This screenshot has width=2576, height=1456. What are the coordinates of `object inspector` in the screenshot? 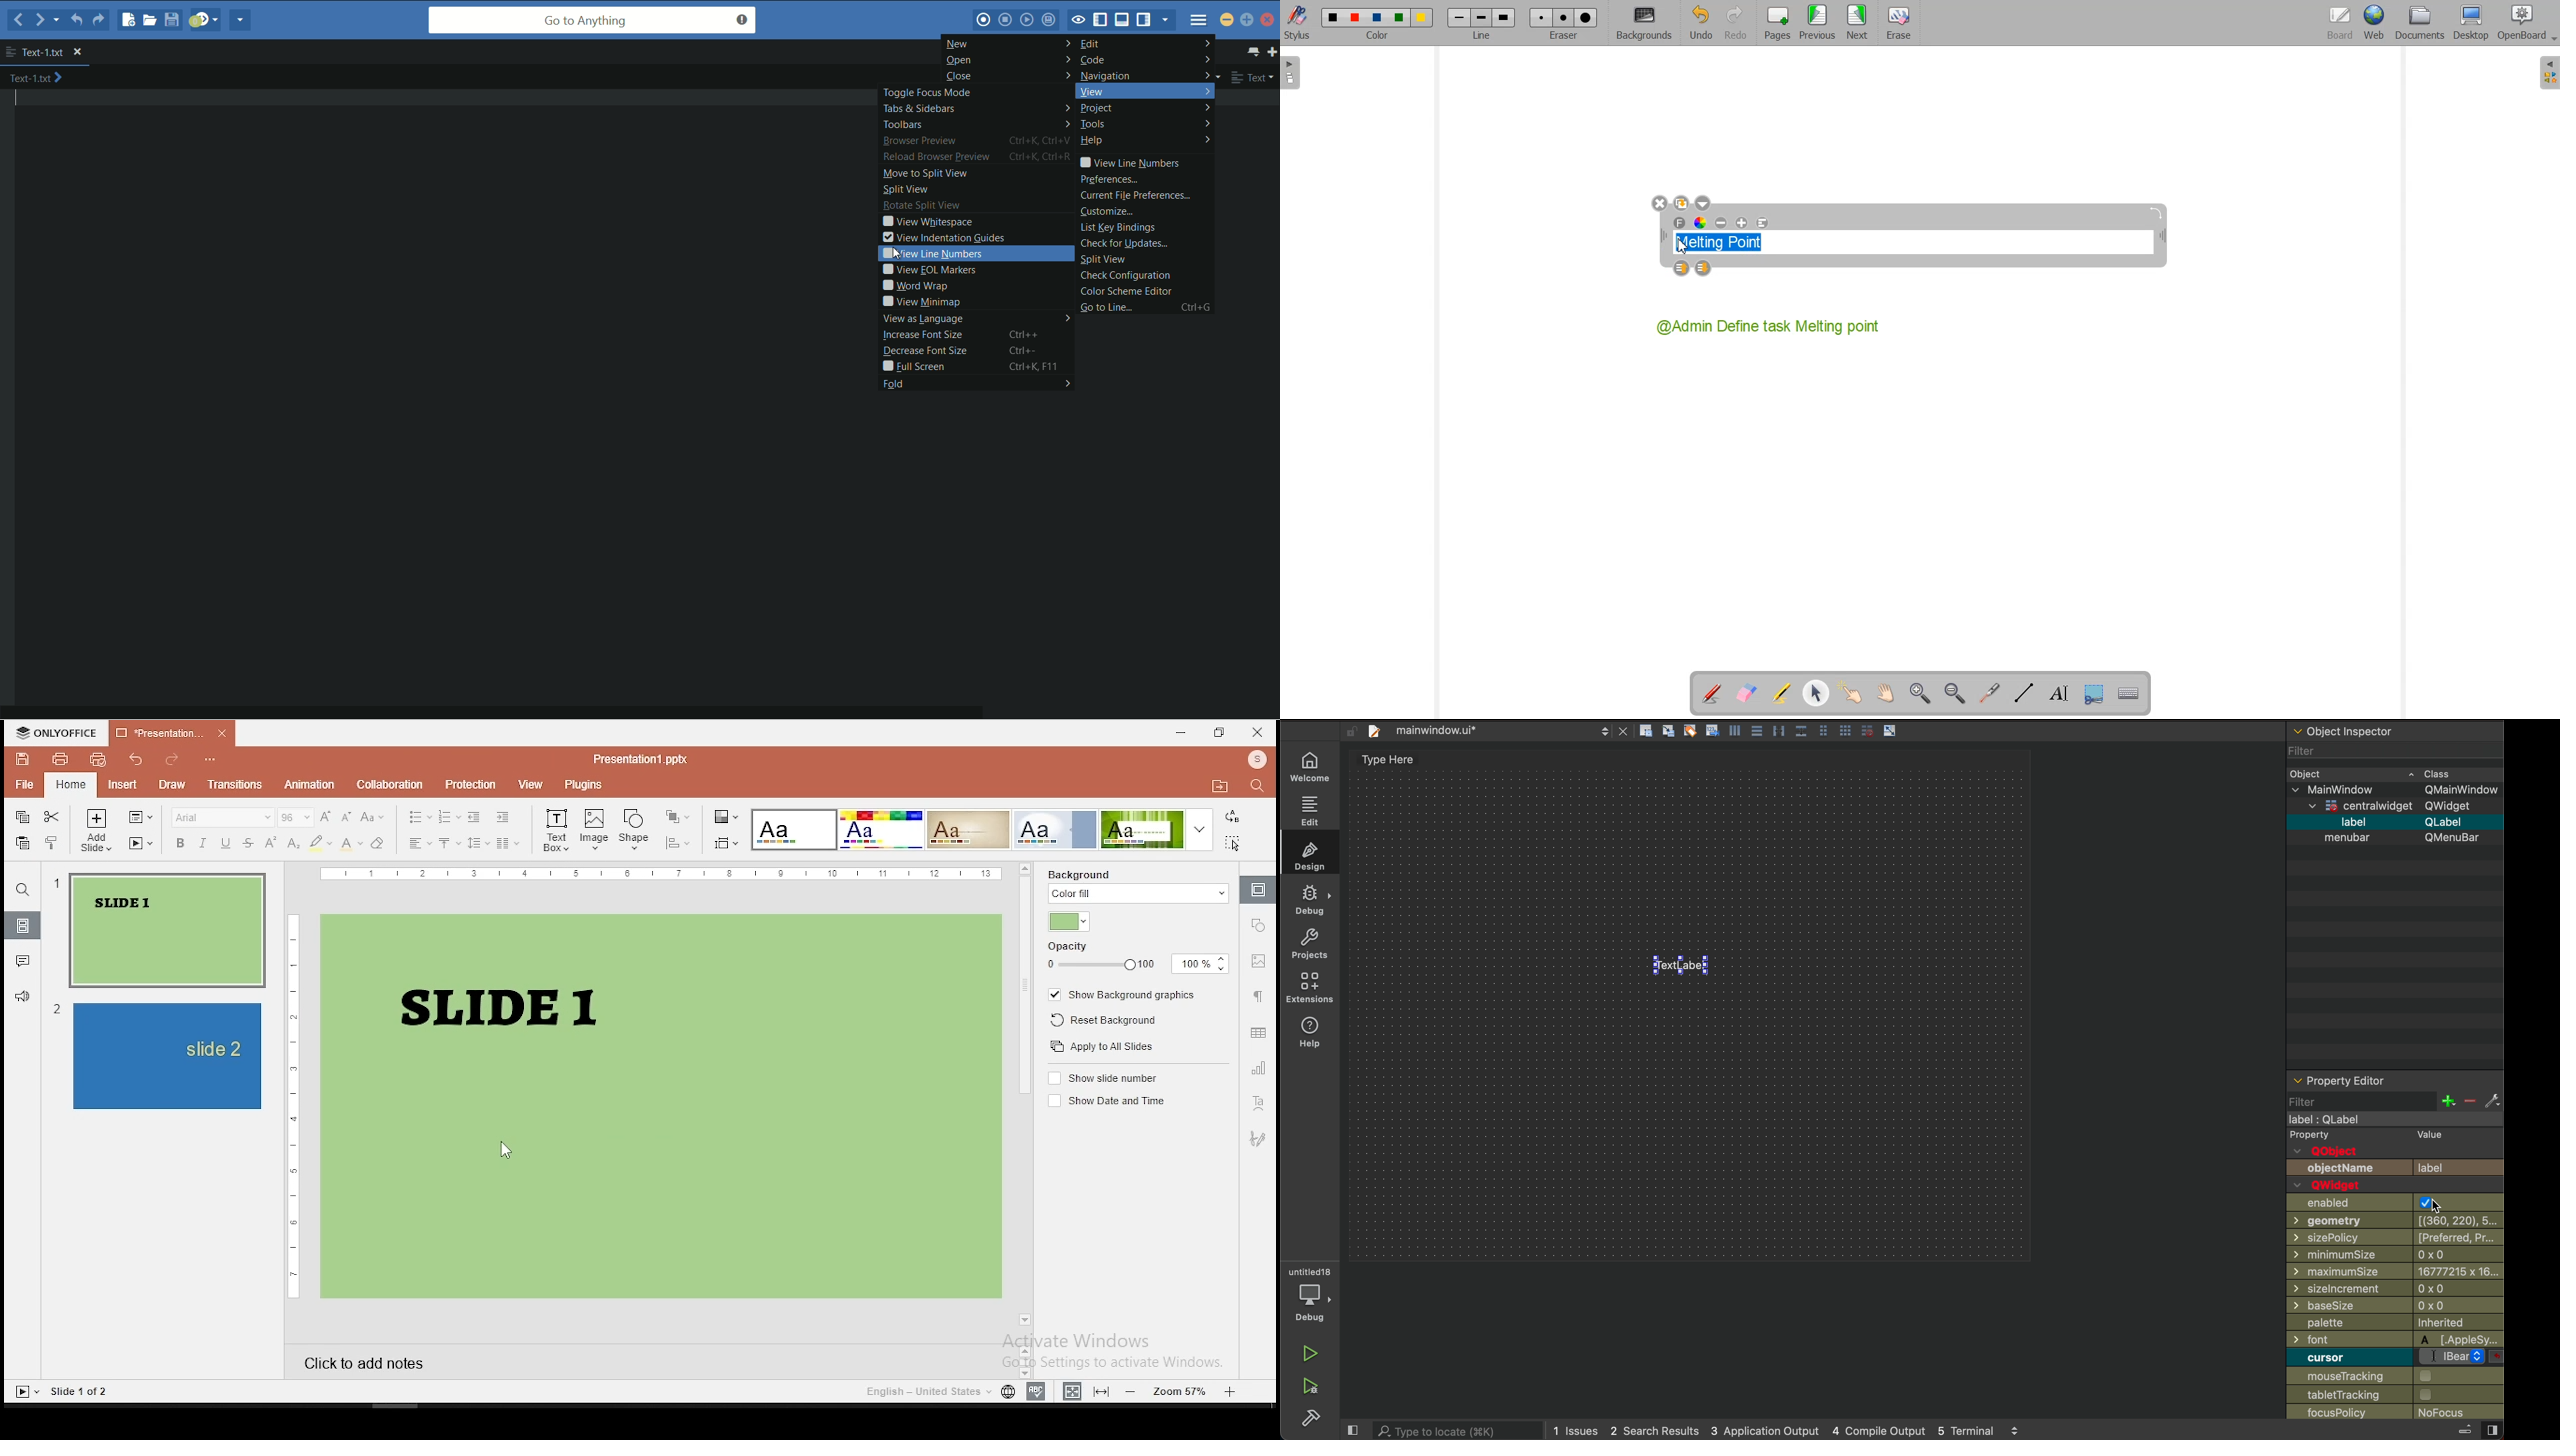 It's located at (2397, 732).